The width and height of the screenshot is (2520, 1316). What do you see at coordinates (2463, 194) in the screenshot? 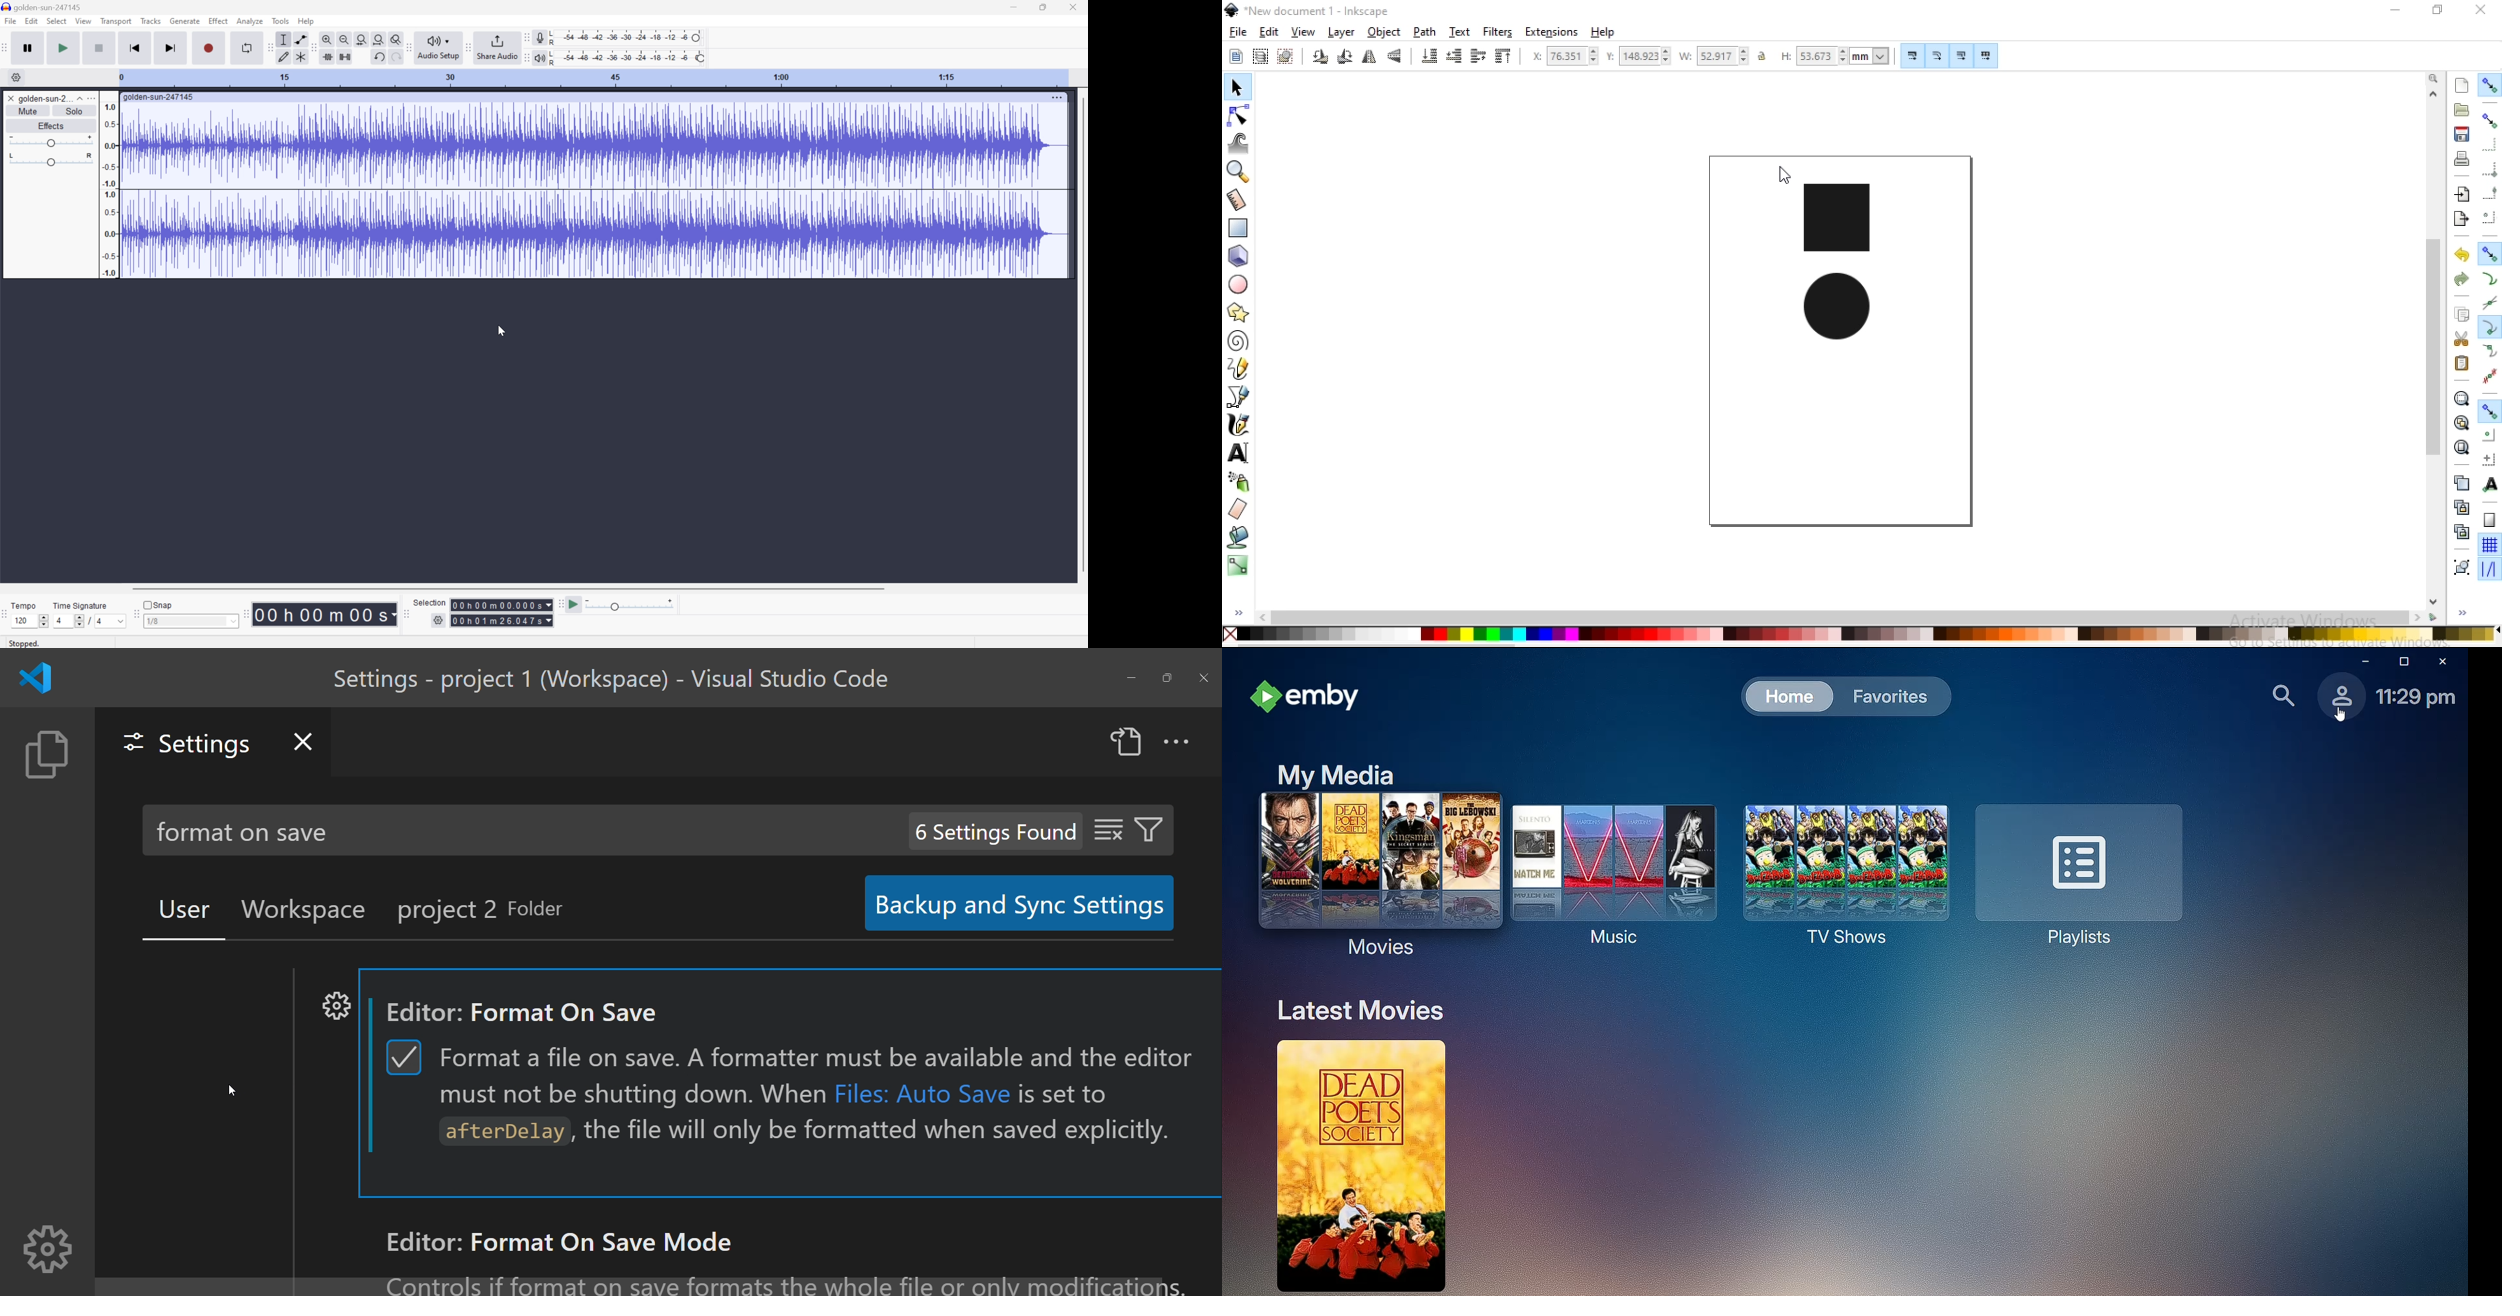
I see `import a bitmap` at bounding box center [2463, 194].